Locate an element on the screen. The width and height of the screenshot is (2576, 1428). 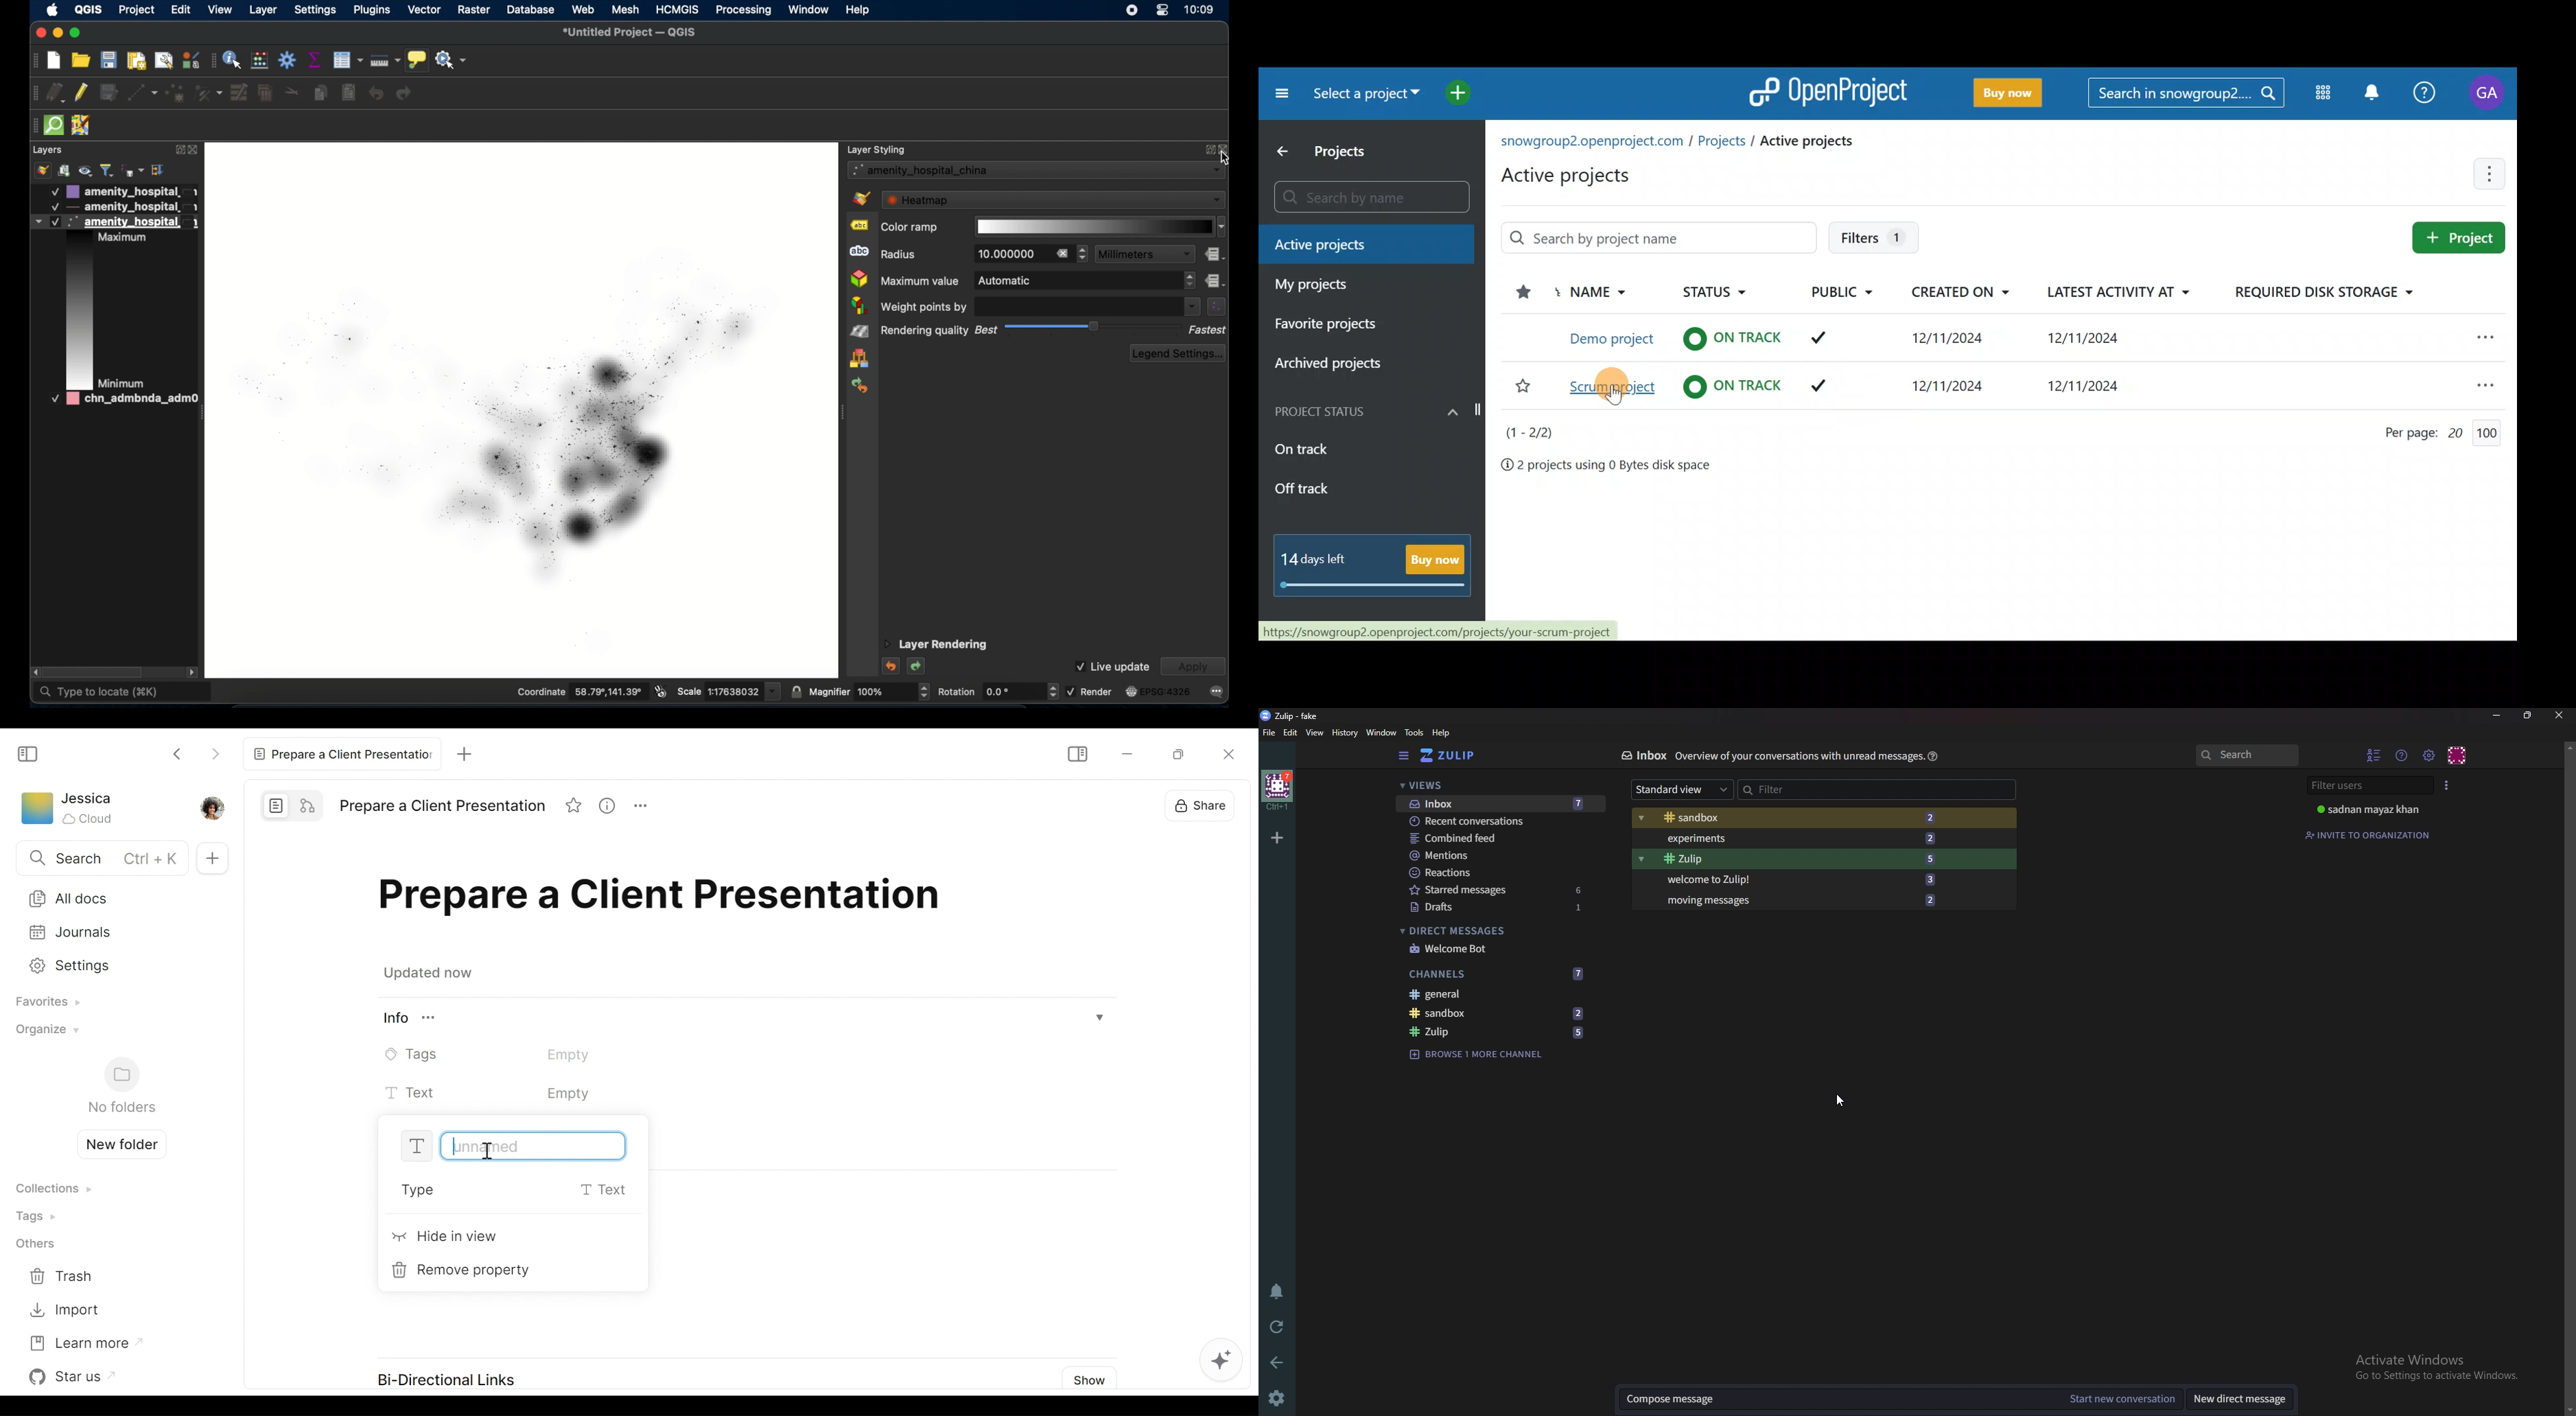
Welcome to Zulip is located at coordinates (1799, 880).